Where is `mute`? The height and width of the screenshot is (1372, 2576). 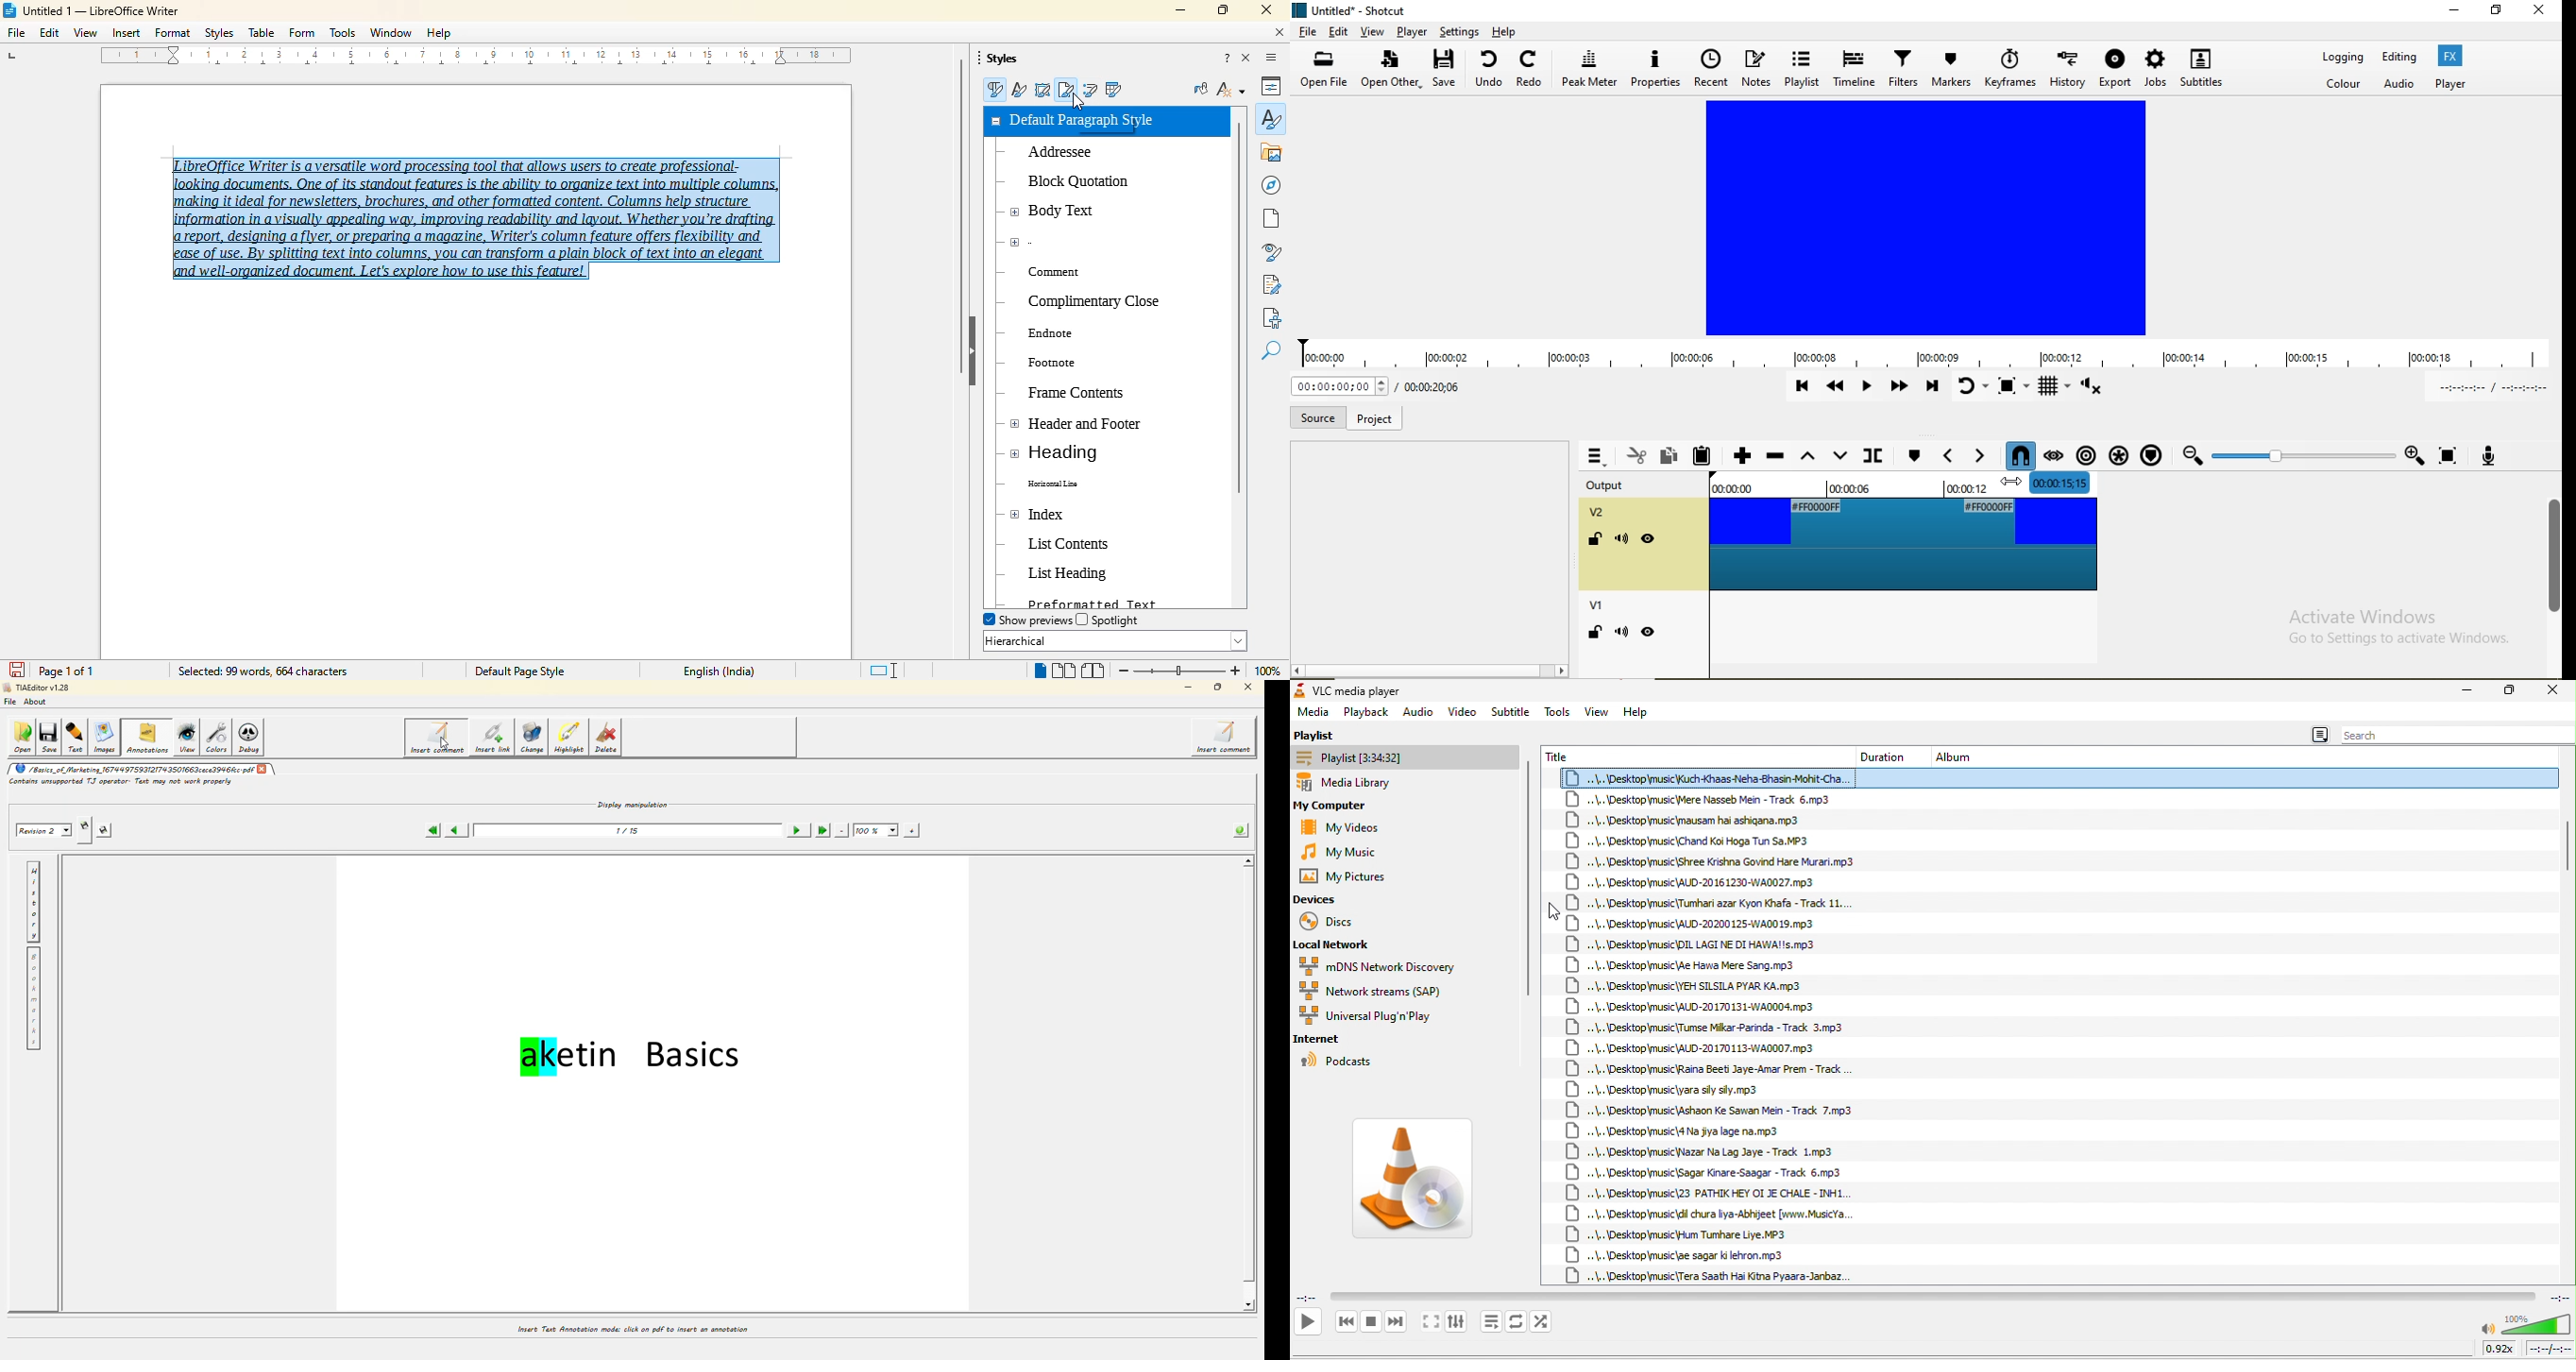 mute is located at coordinates (1621, 632).